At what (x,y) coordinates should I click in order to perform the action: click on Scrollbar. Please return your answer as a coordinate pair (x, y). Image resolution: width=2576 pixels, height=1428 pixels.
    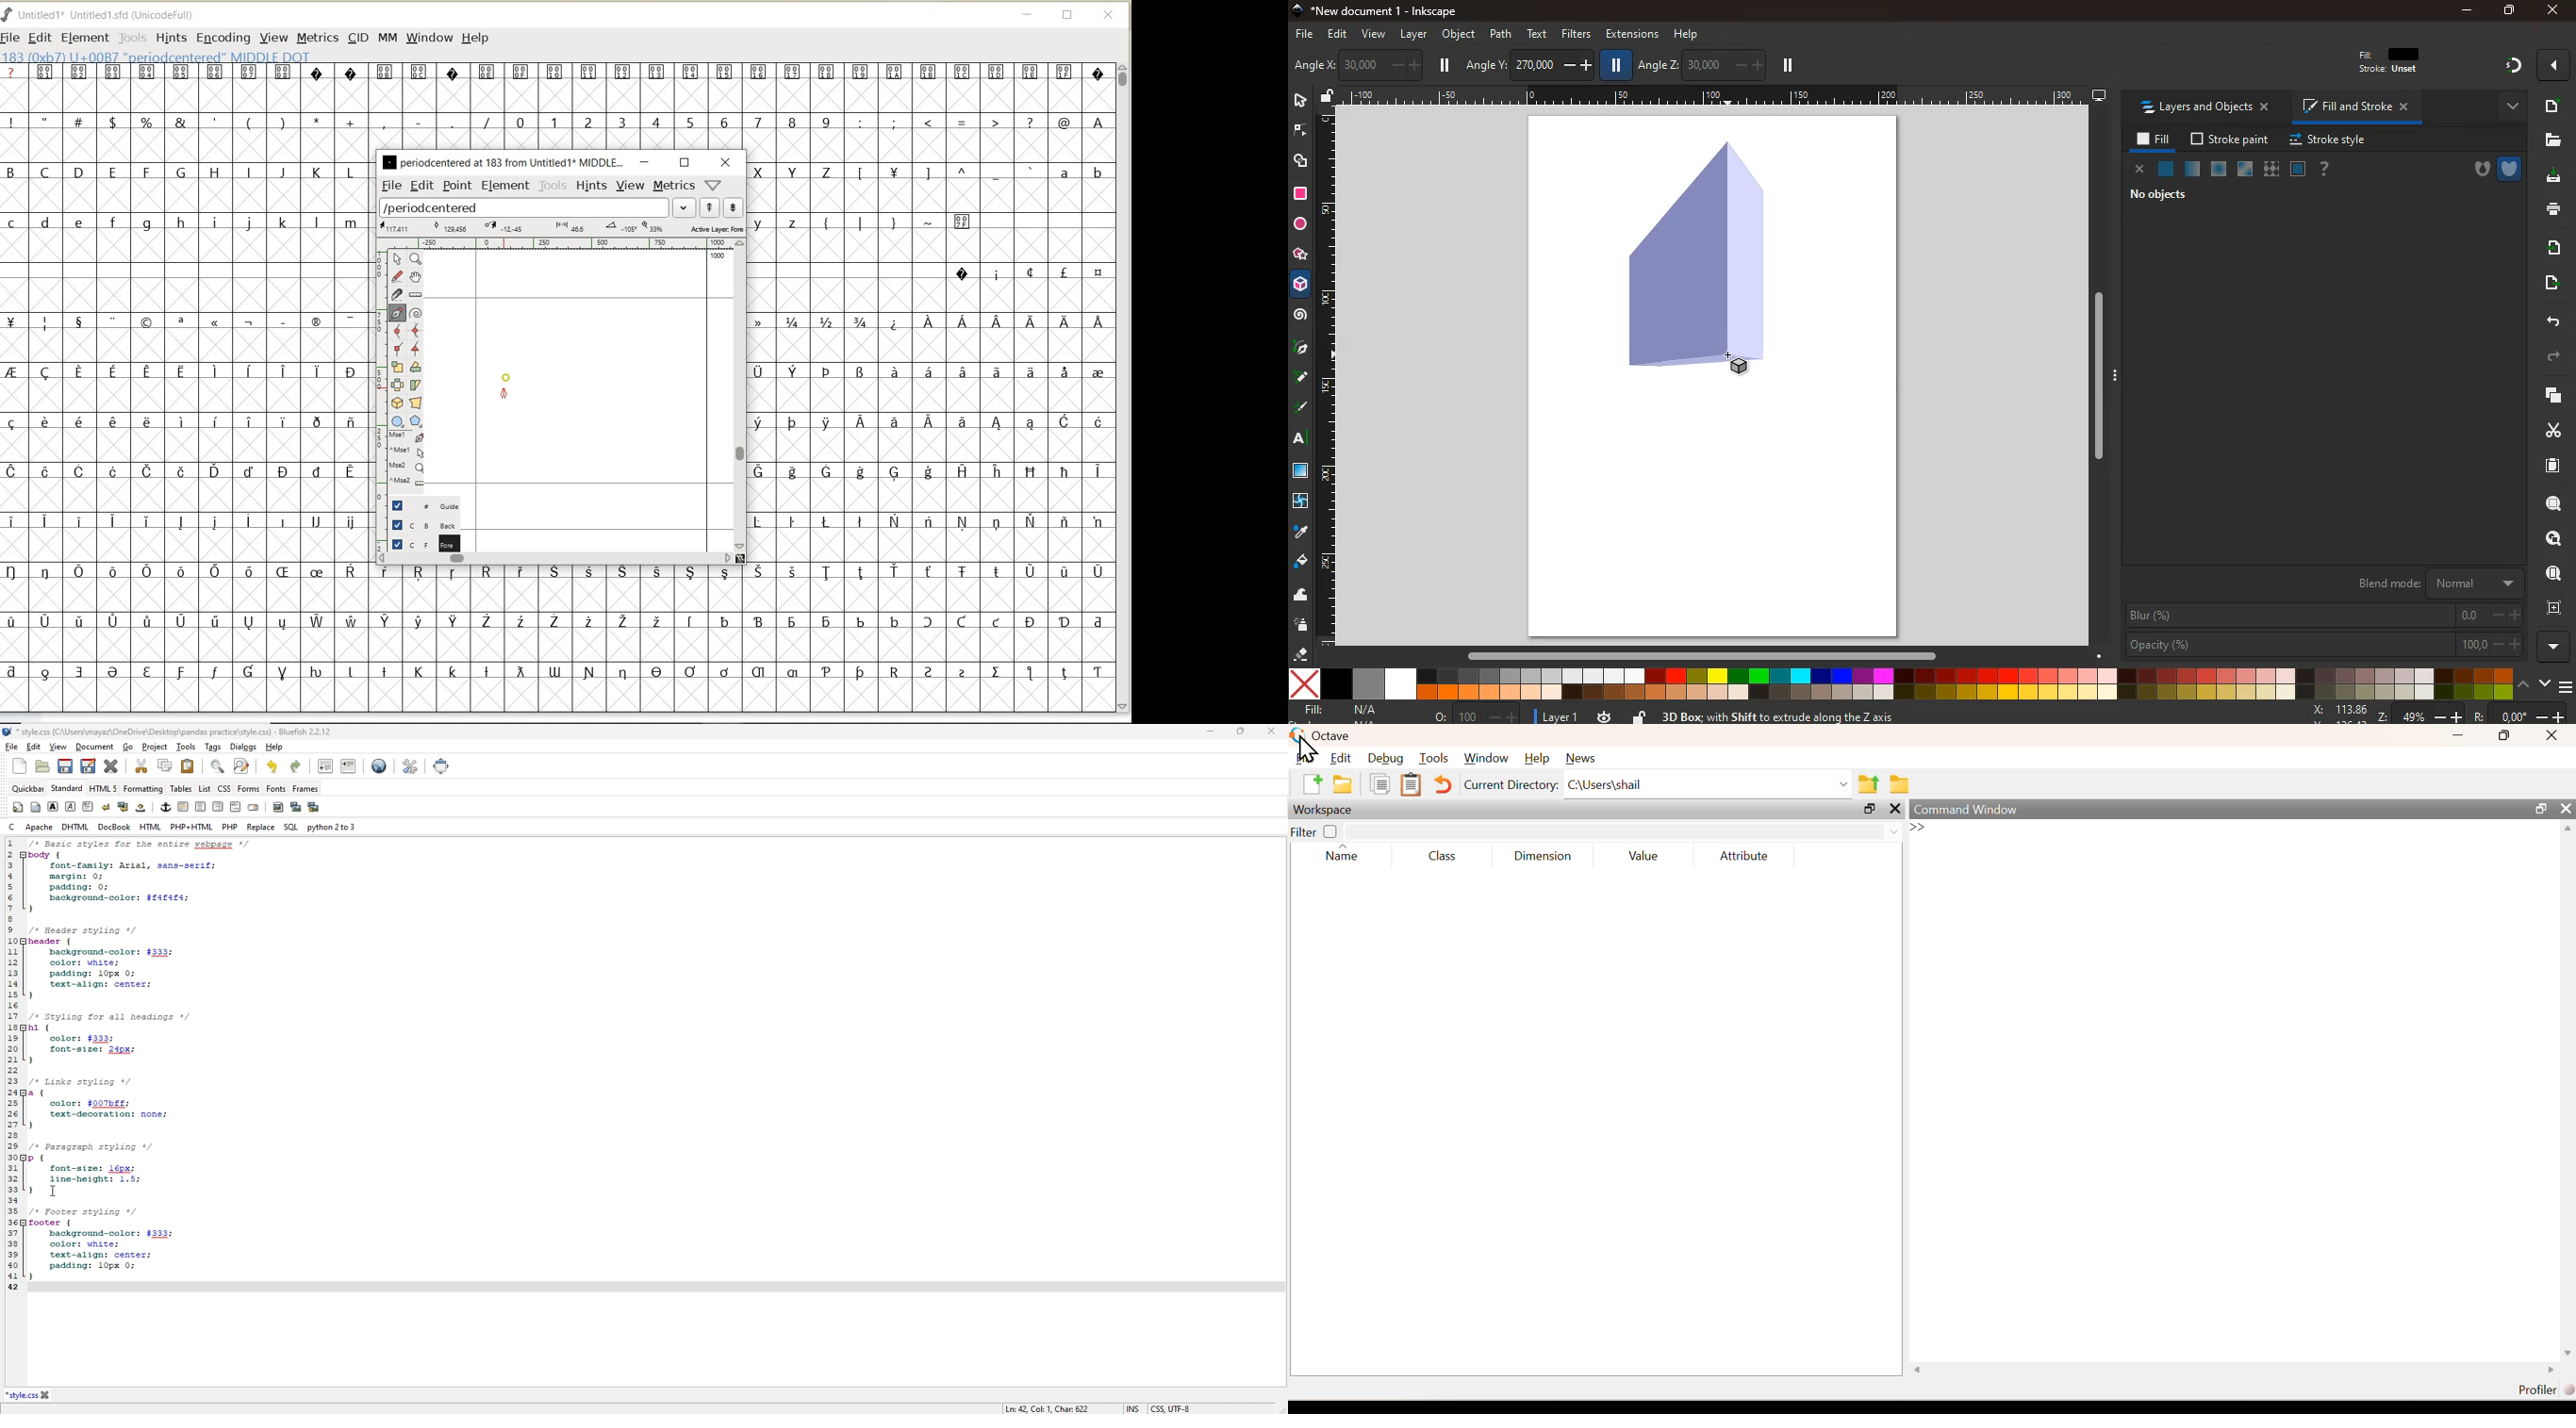
    Looking at the image, I should click on (1720, 654).